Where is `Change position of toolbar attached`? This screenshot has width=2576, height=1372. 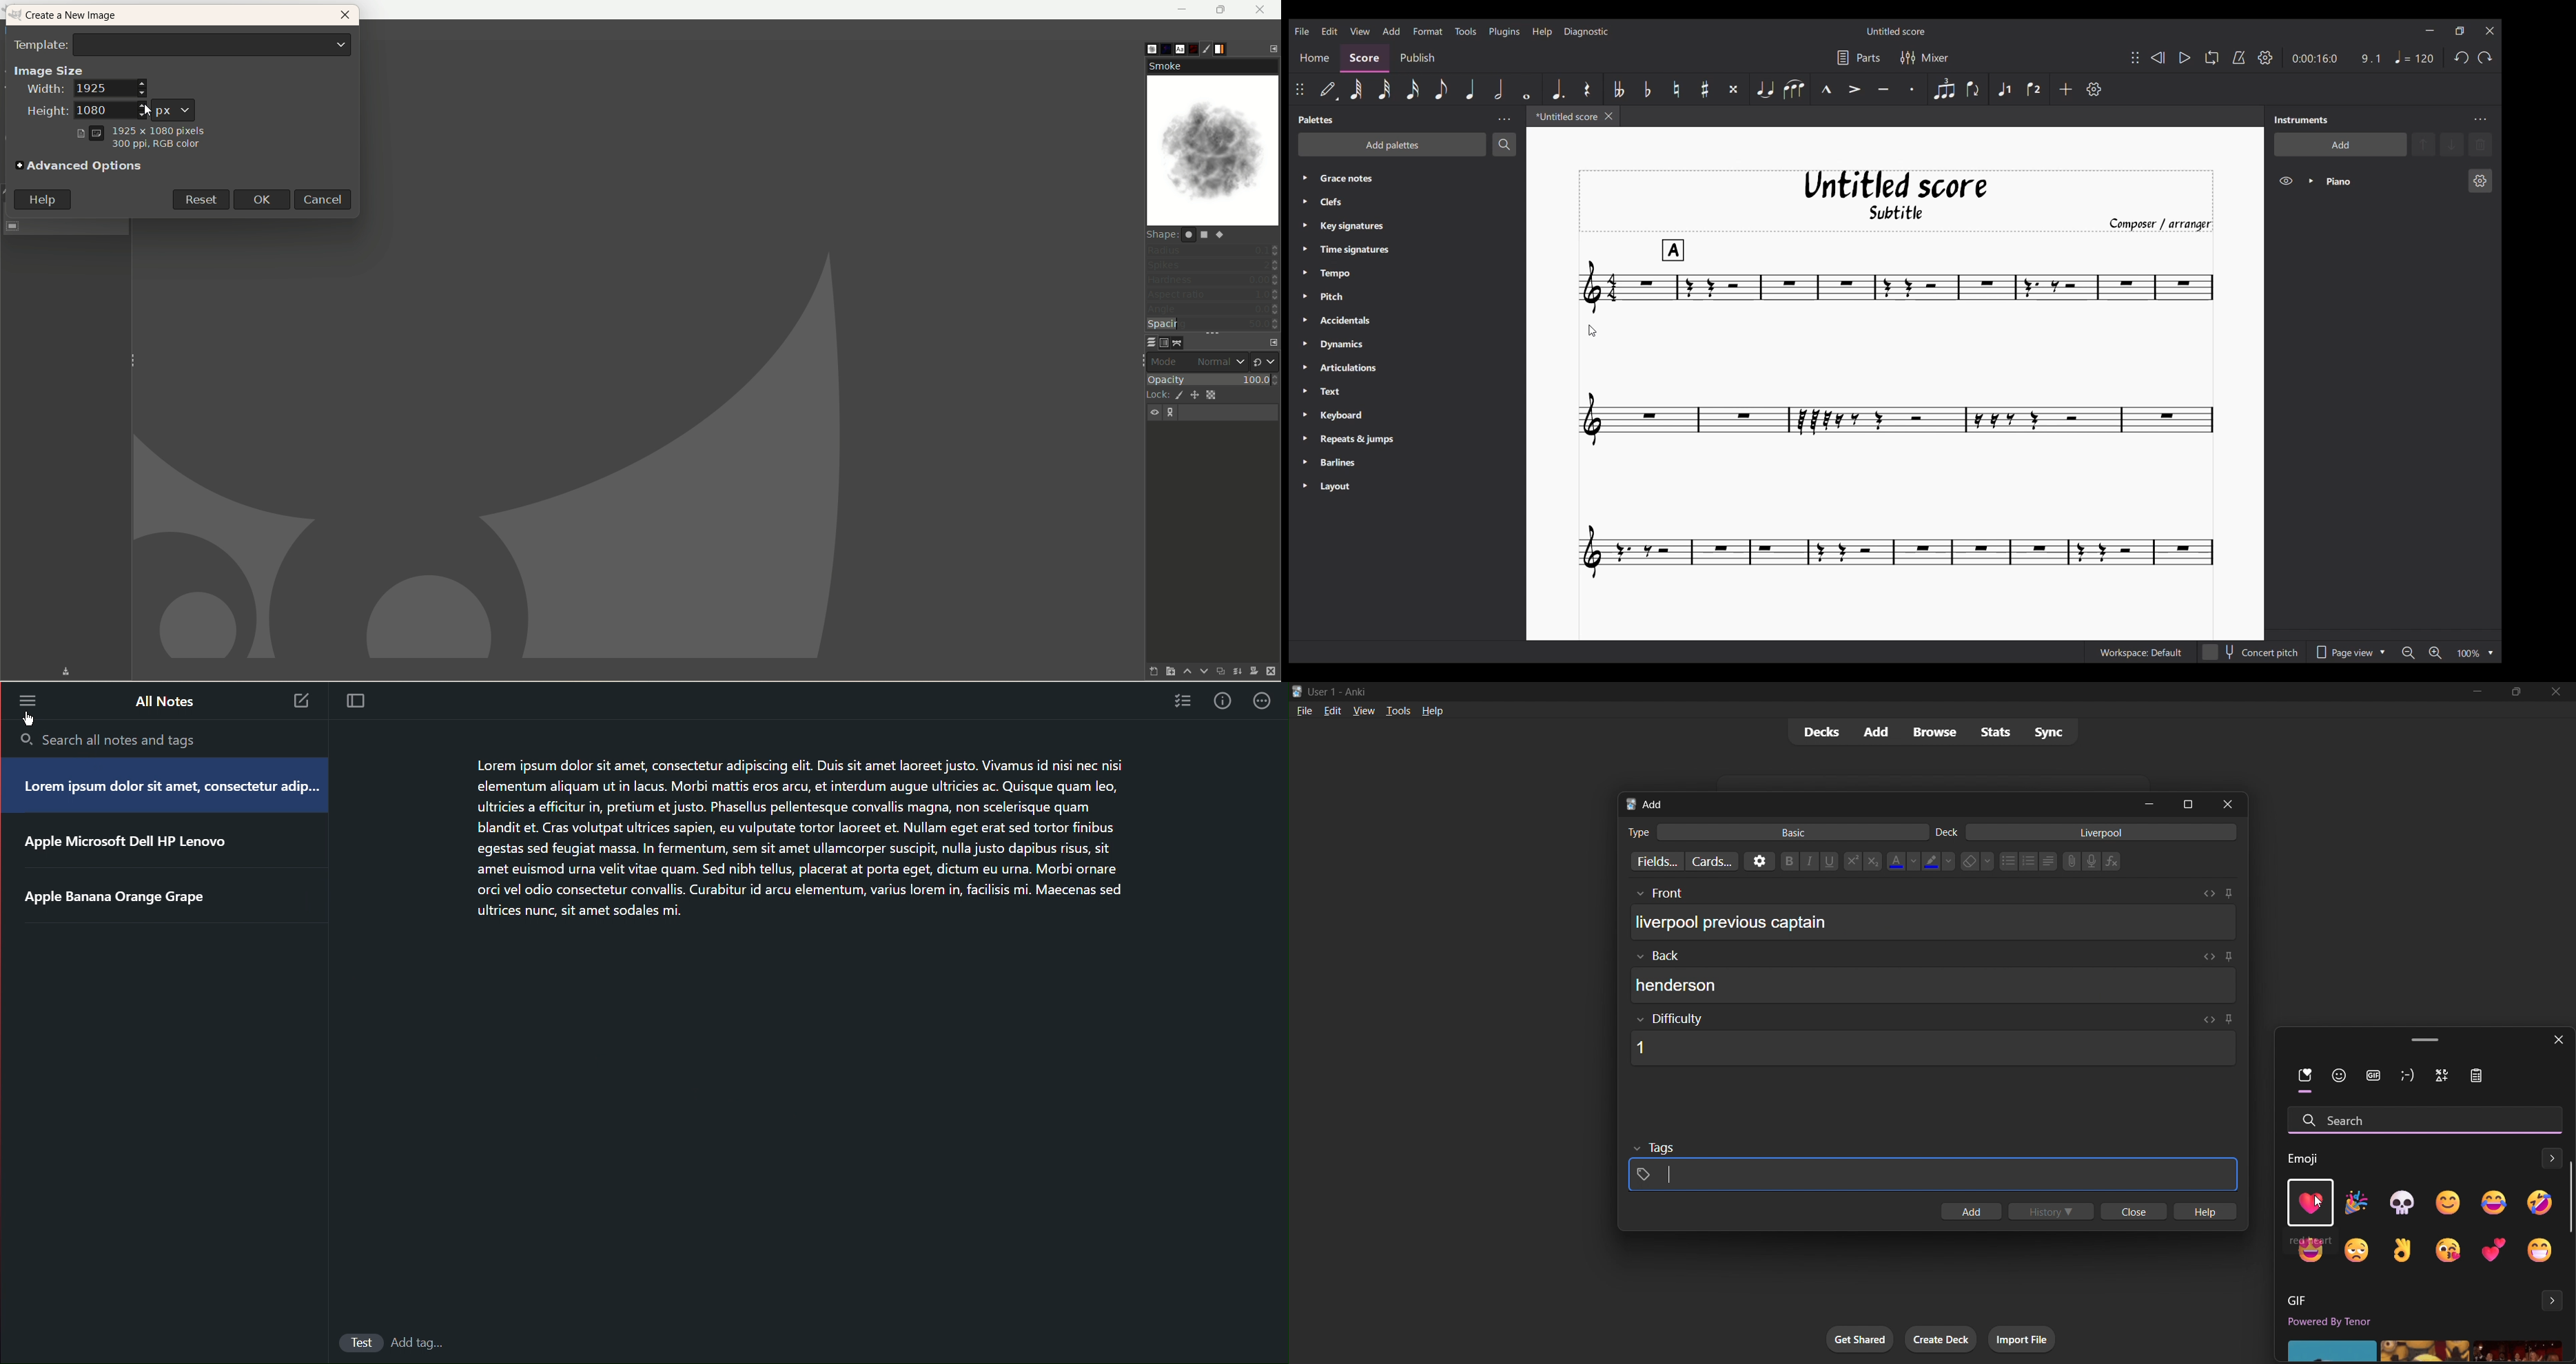
Change position of toolbar attached is located at coordinates (2135, 57).